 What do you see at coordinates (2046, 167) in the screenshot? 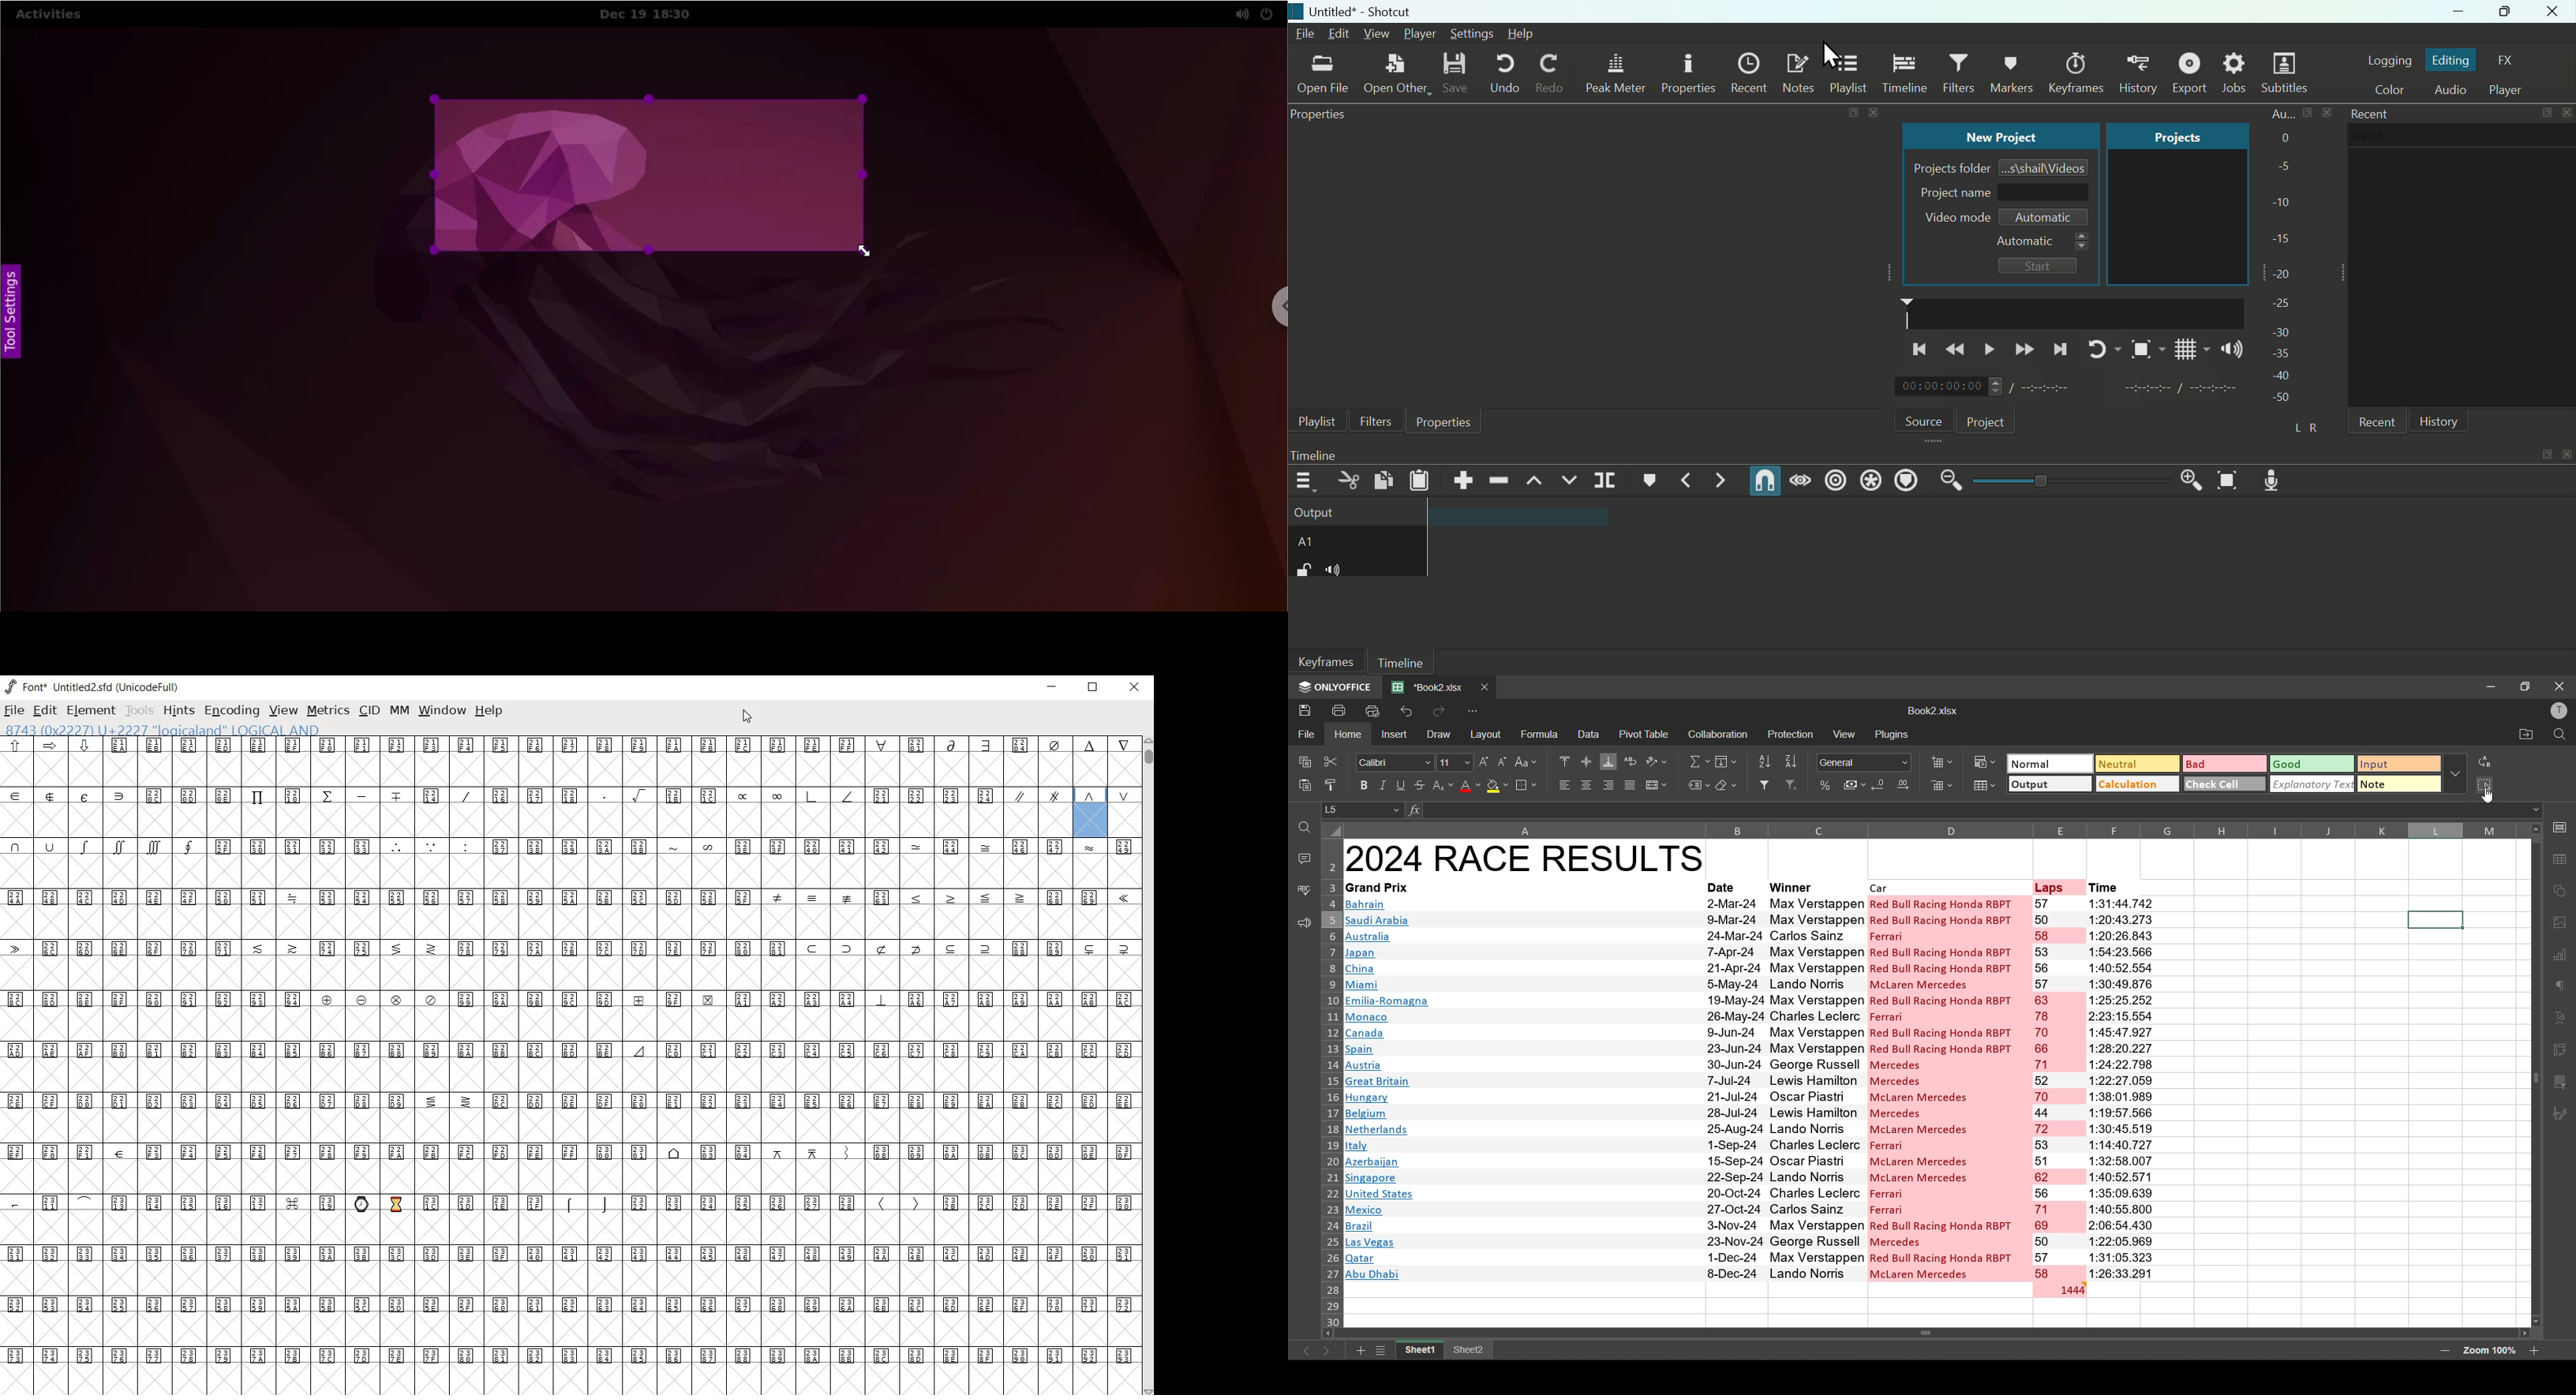
I see `...s\shail\Videos` at bounding box center [2046, 167].